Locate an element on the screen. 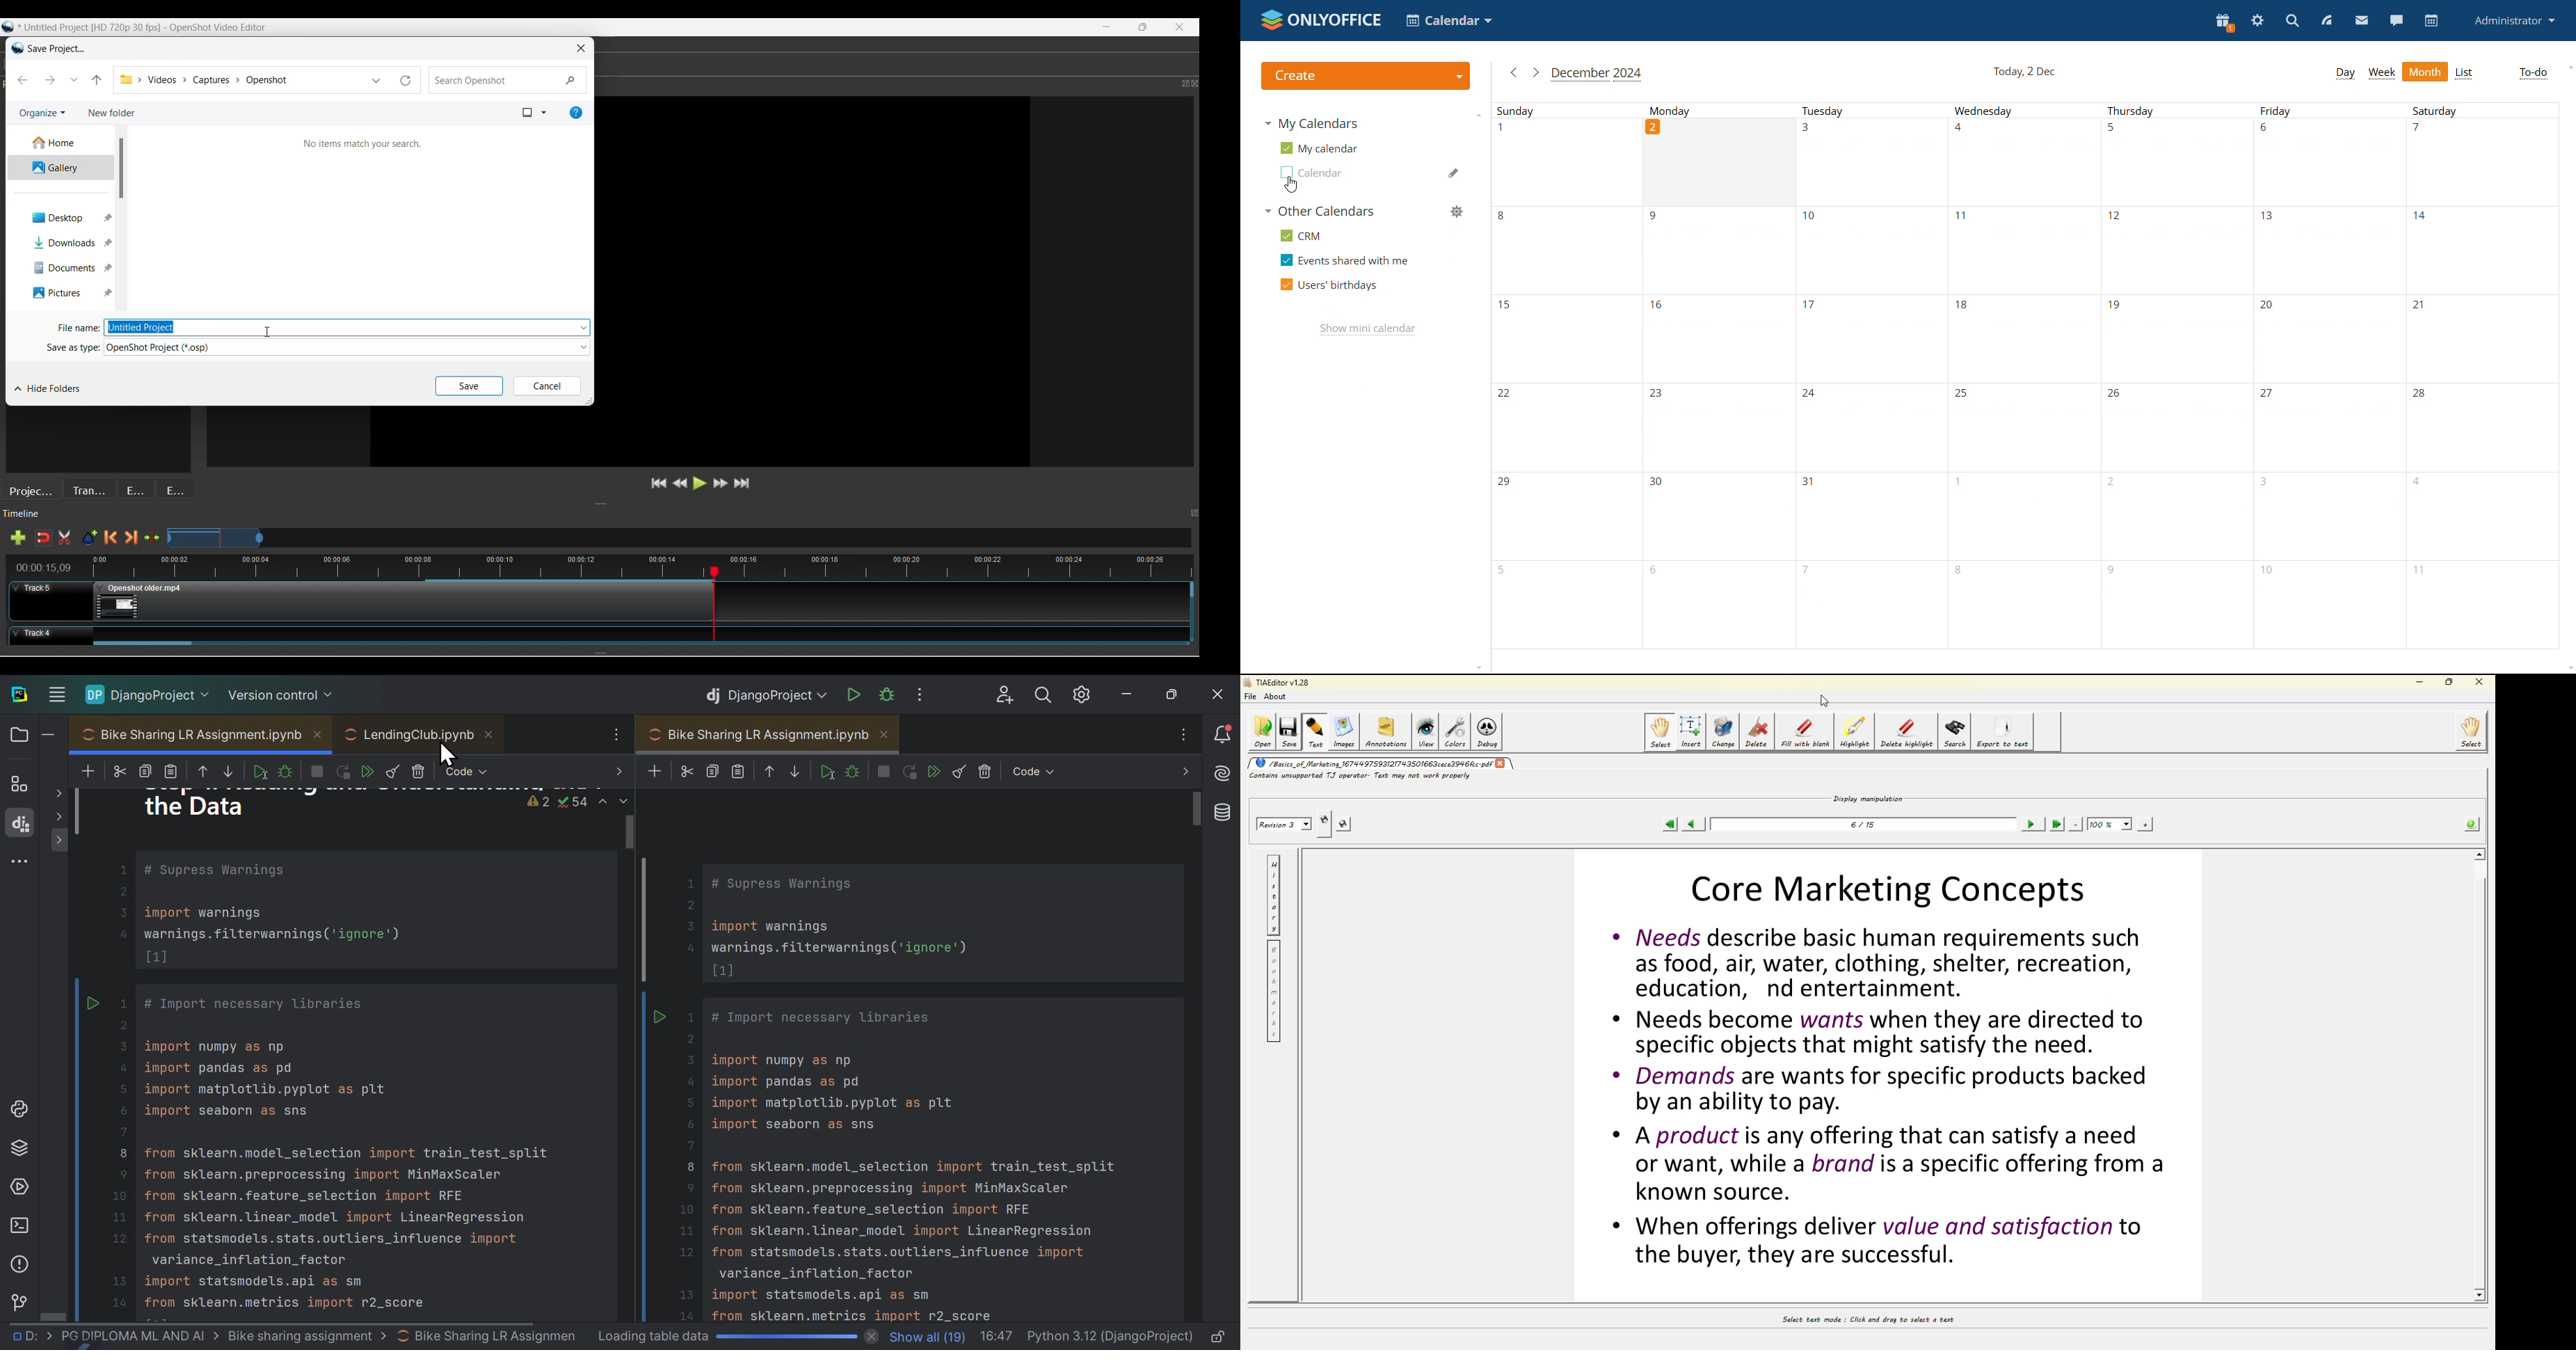 The height and width of the screenshot is (1372, 2576). Backward is located at coordinates (22, 79).